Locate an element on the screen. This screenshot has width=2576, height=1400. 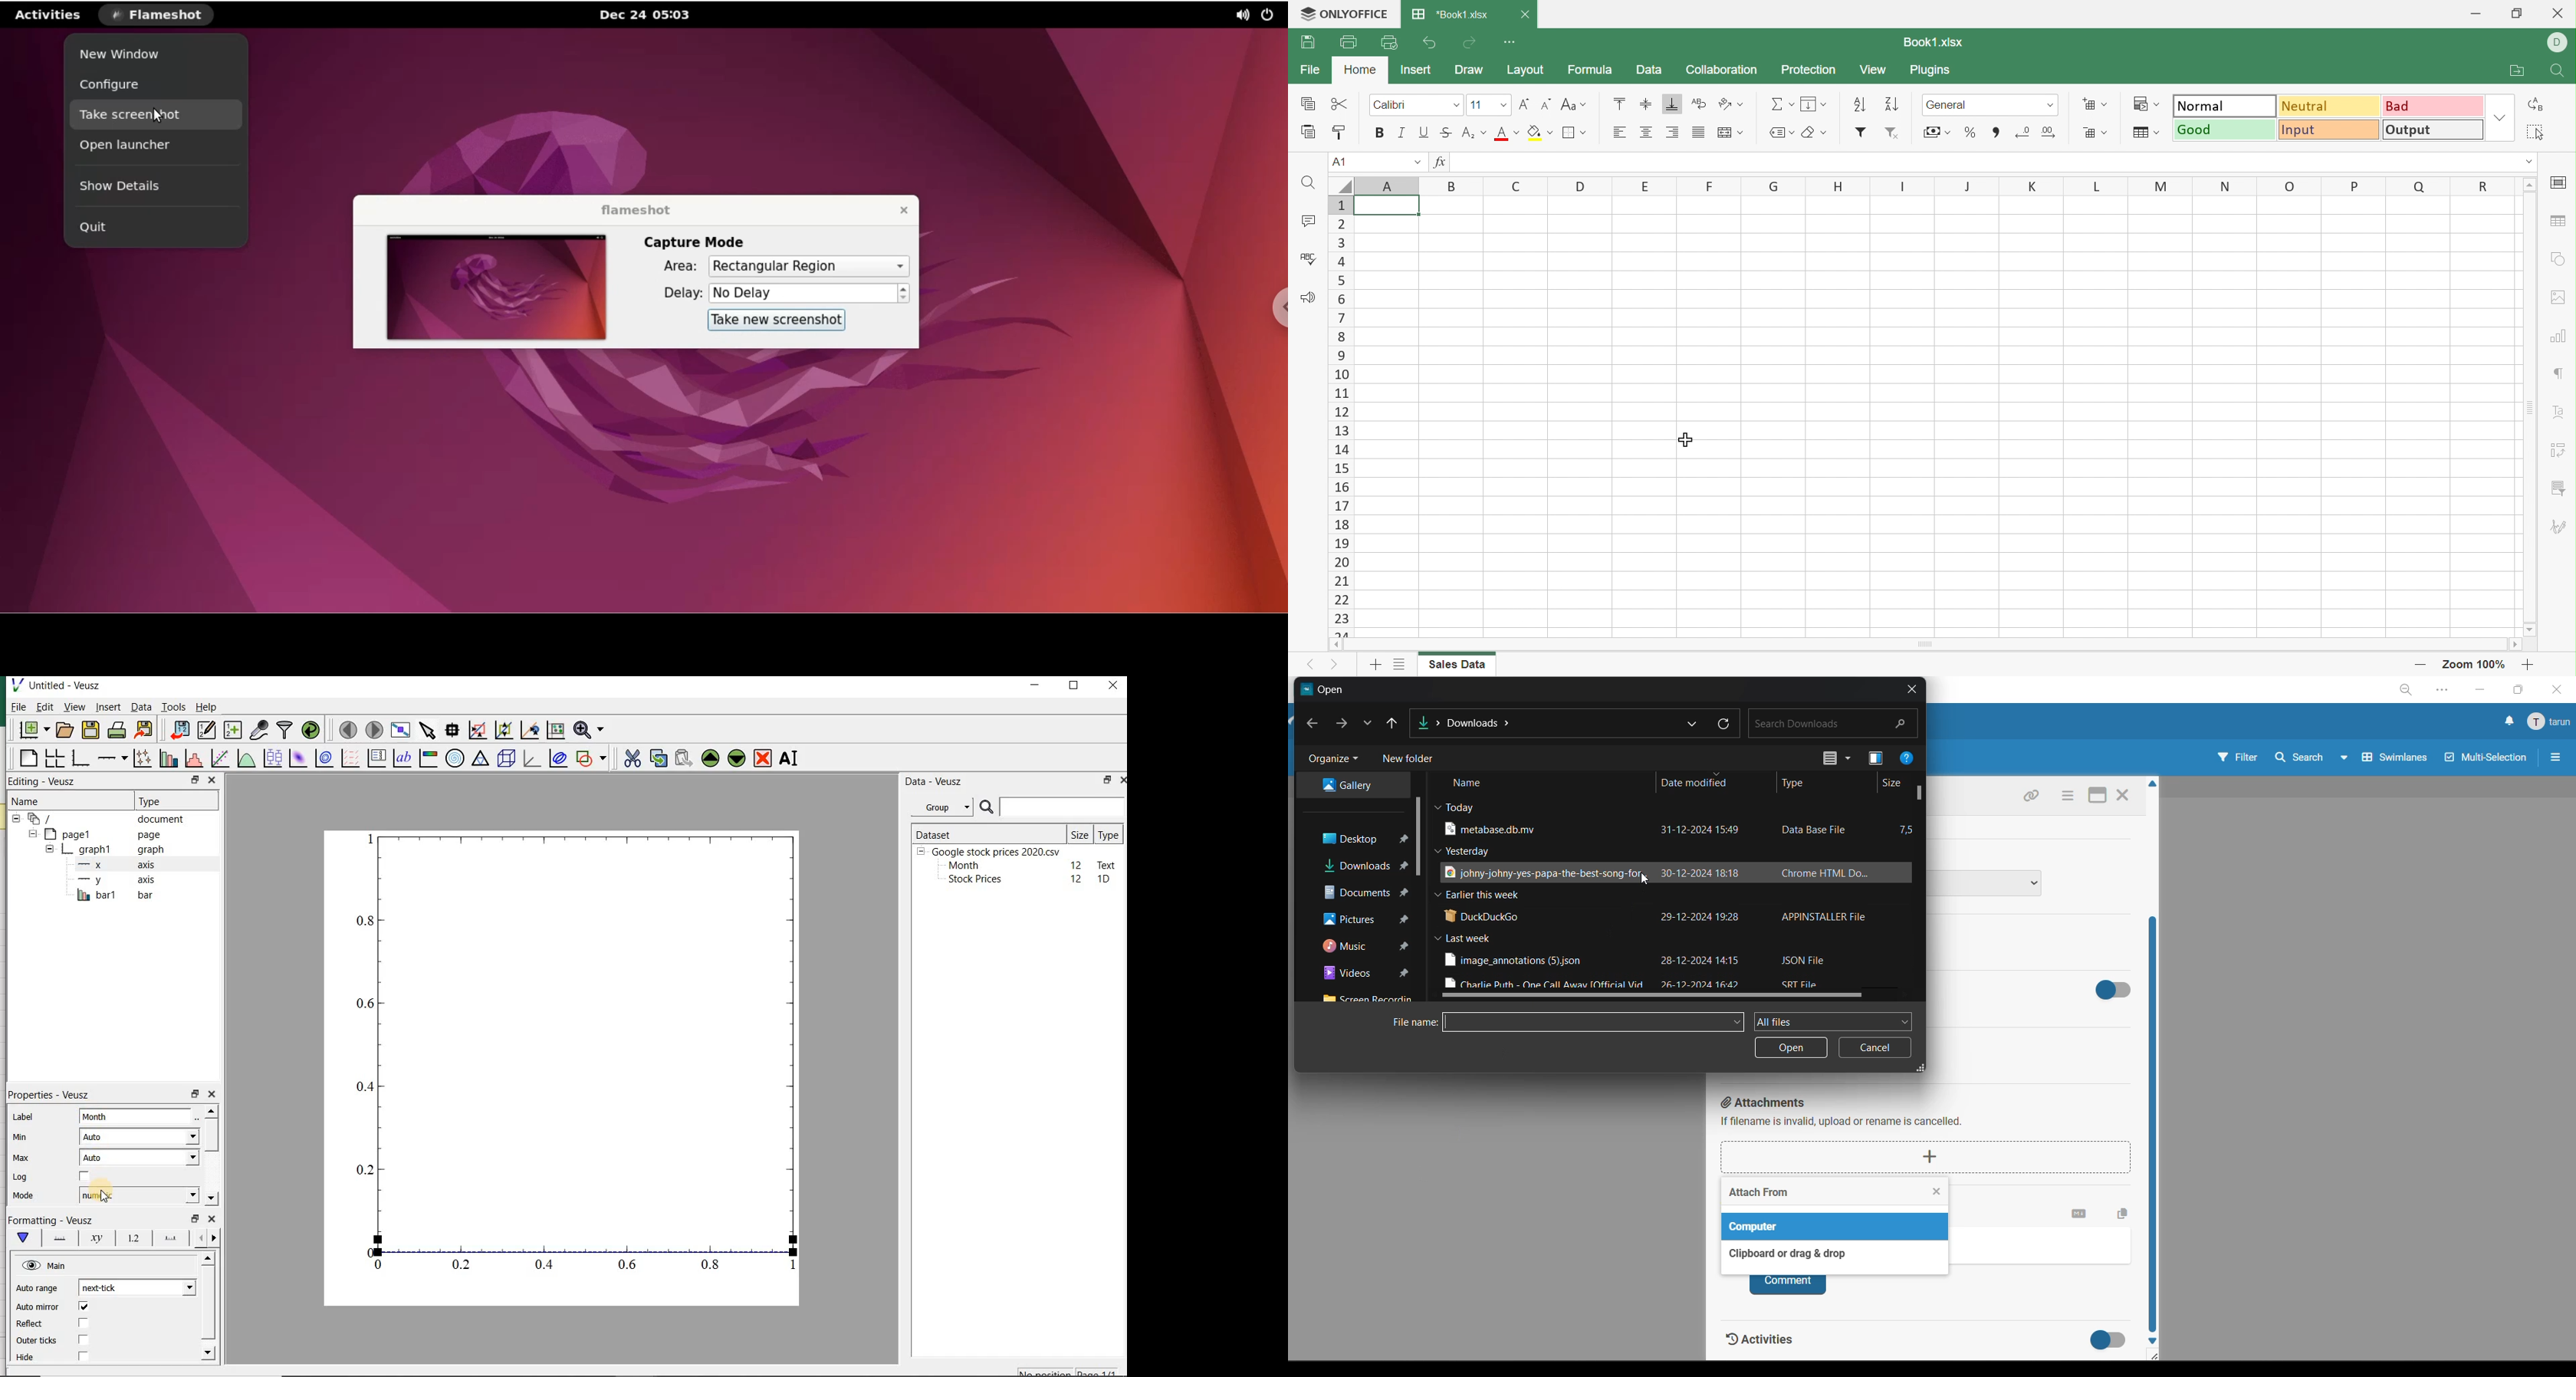
Main is located at coordinates (45, 1266).